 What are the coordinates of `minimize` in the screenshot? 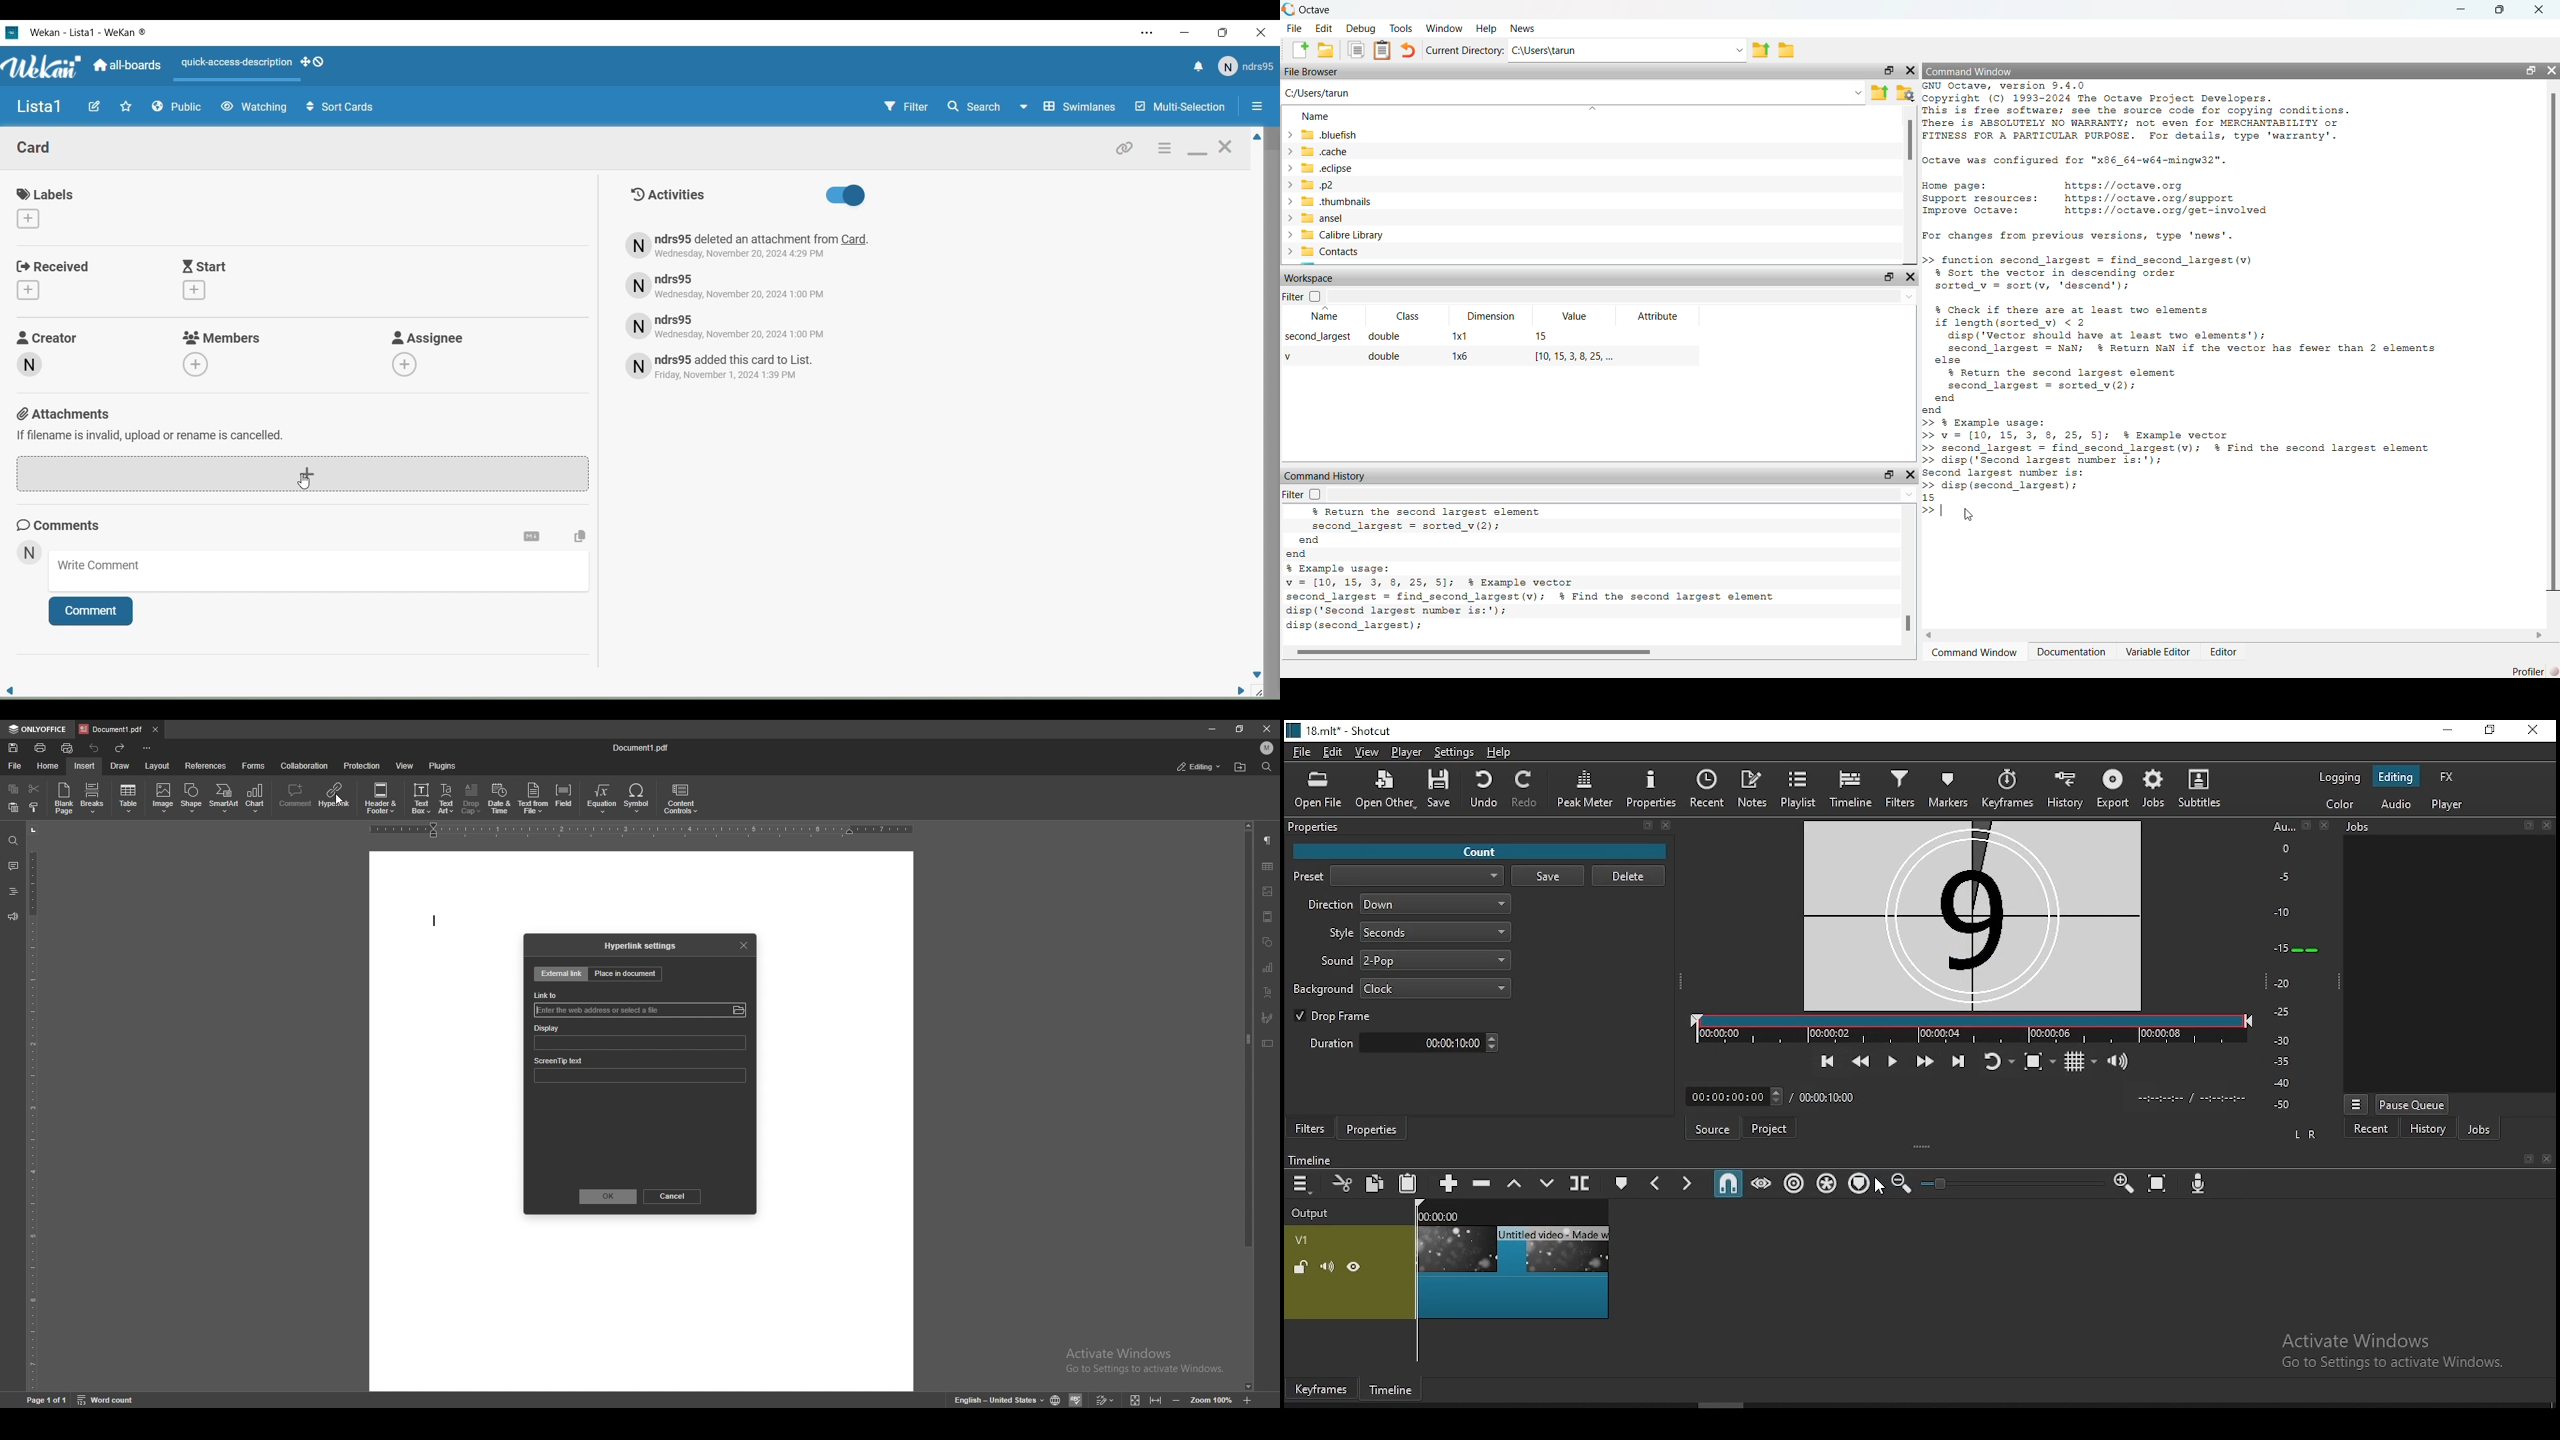 It's located at (2447, 731).